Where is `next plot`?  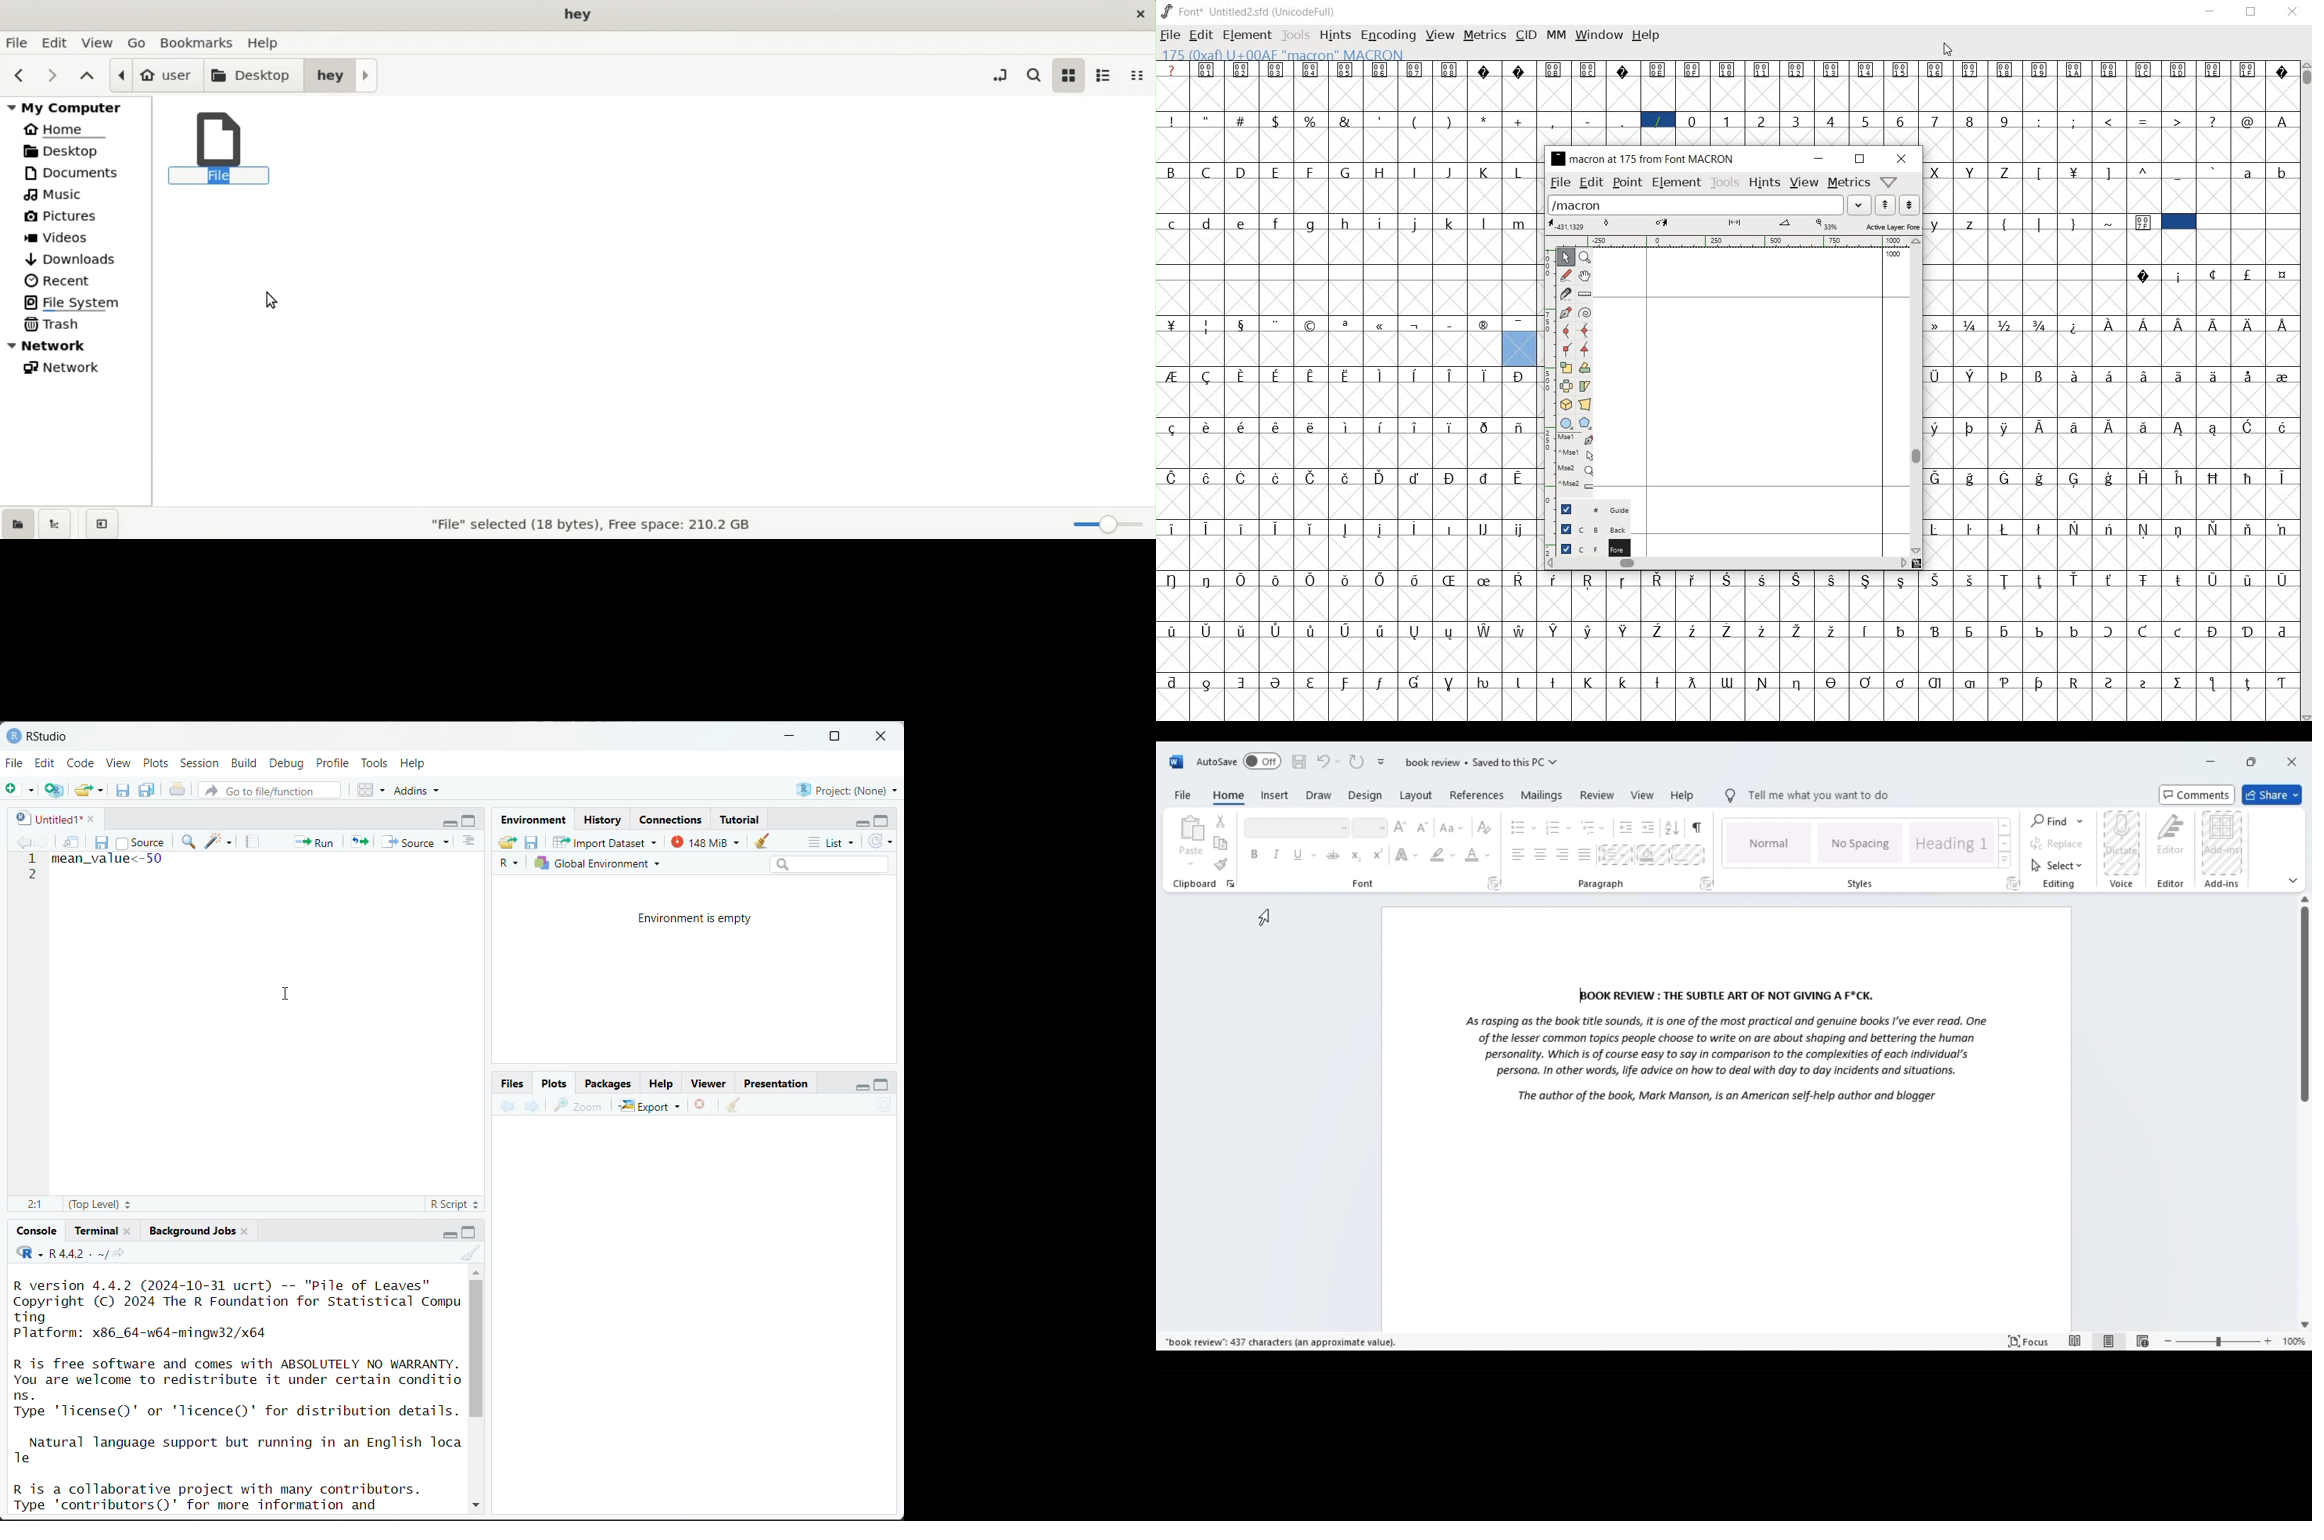 next plot is located at coordinates (531, 1106).